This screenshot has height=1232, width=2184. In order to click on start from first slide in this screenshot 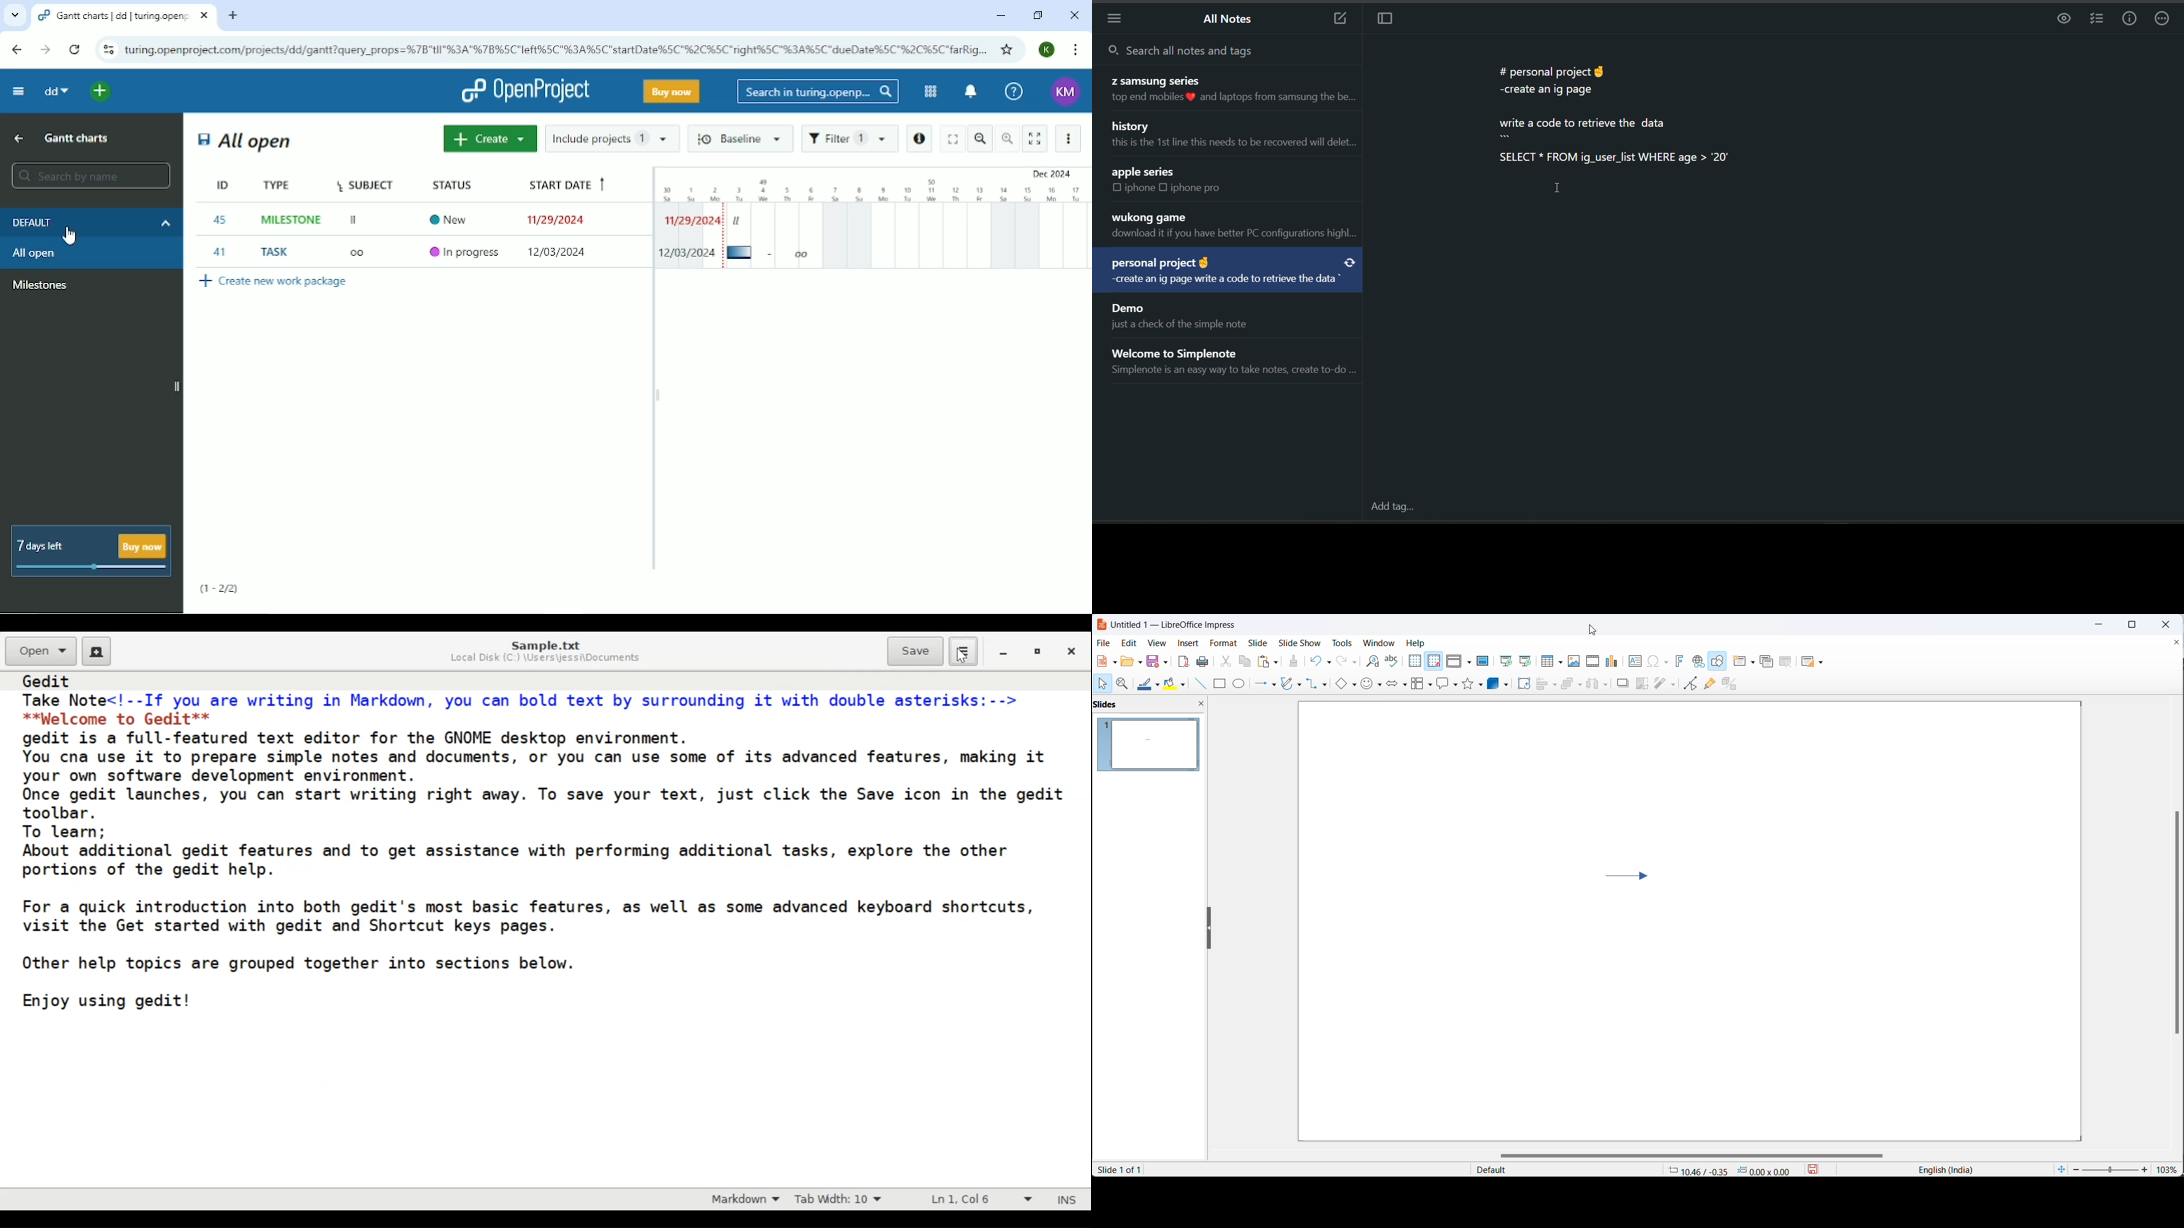, I will do `click(1503, 661)`.